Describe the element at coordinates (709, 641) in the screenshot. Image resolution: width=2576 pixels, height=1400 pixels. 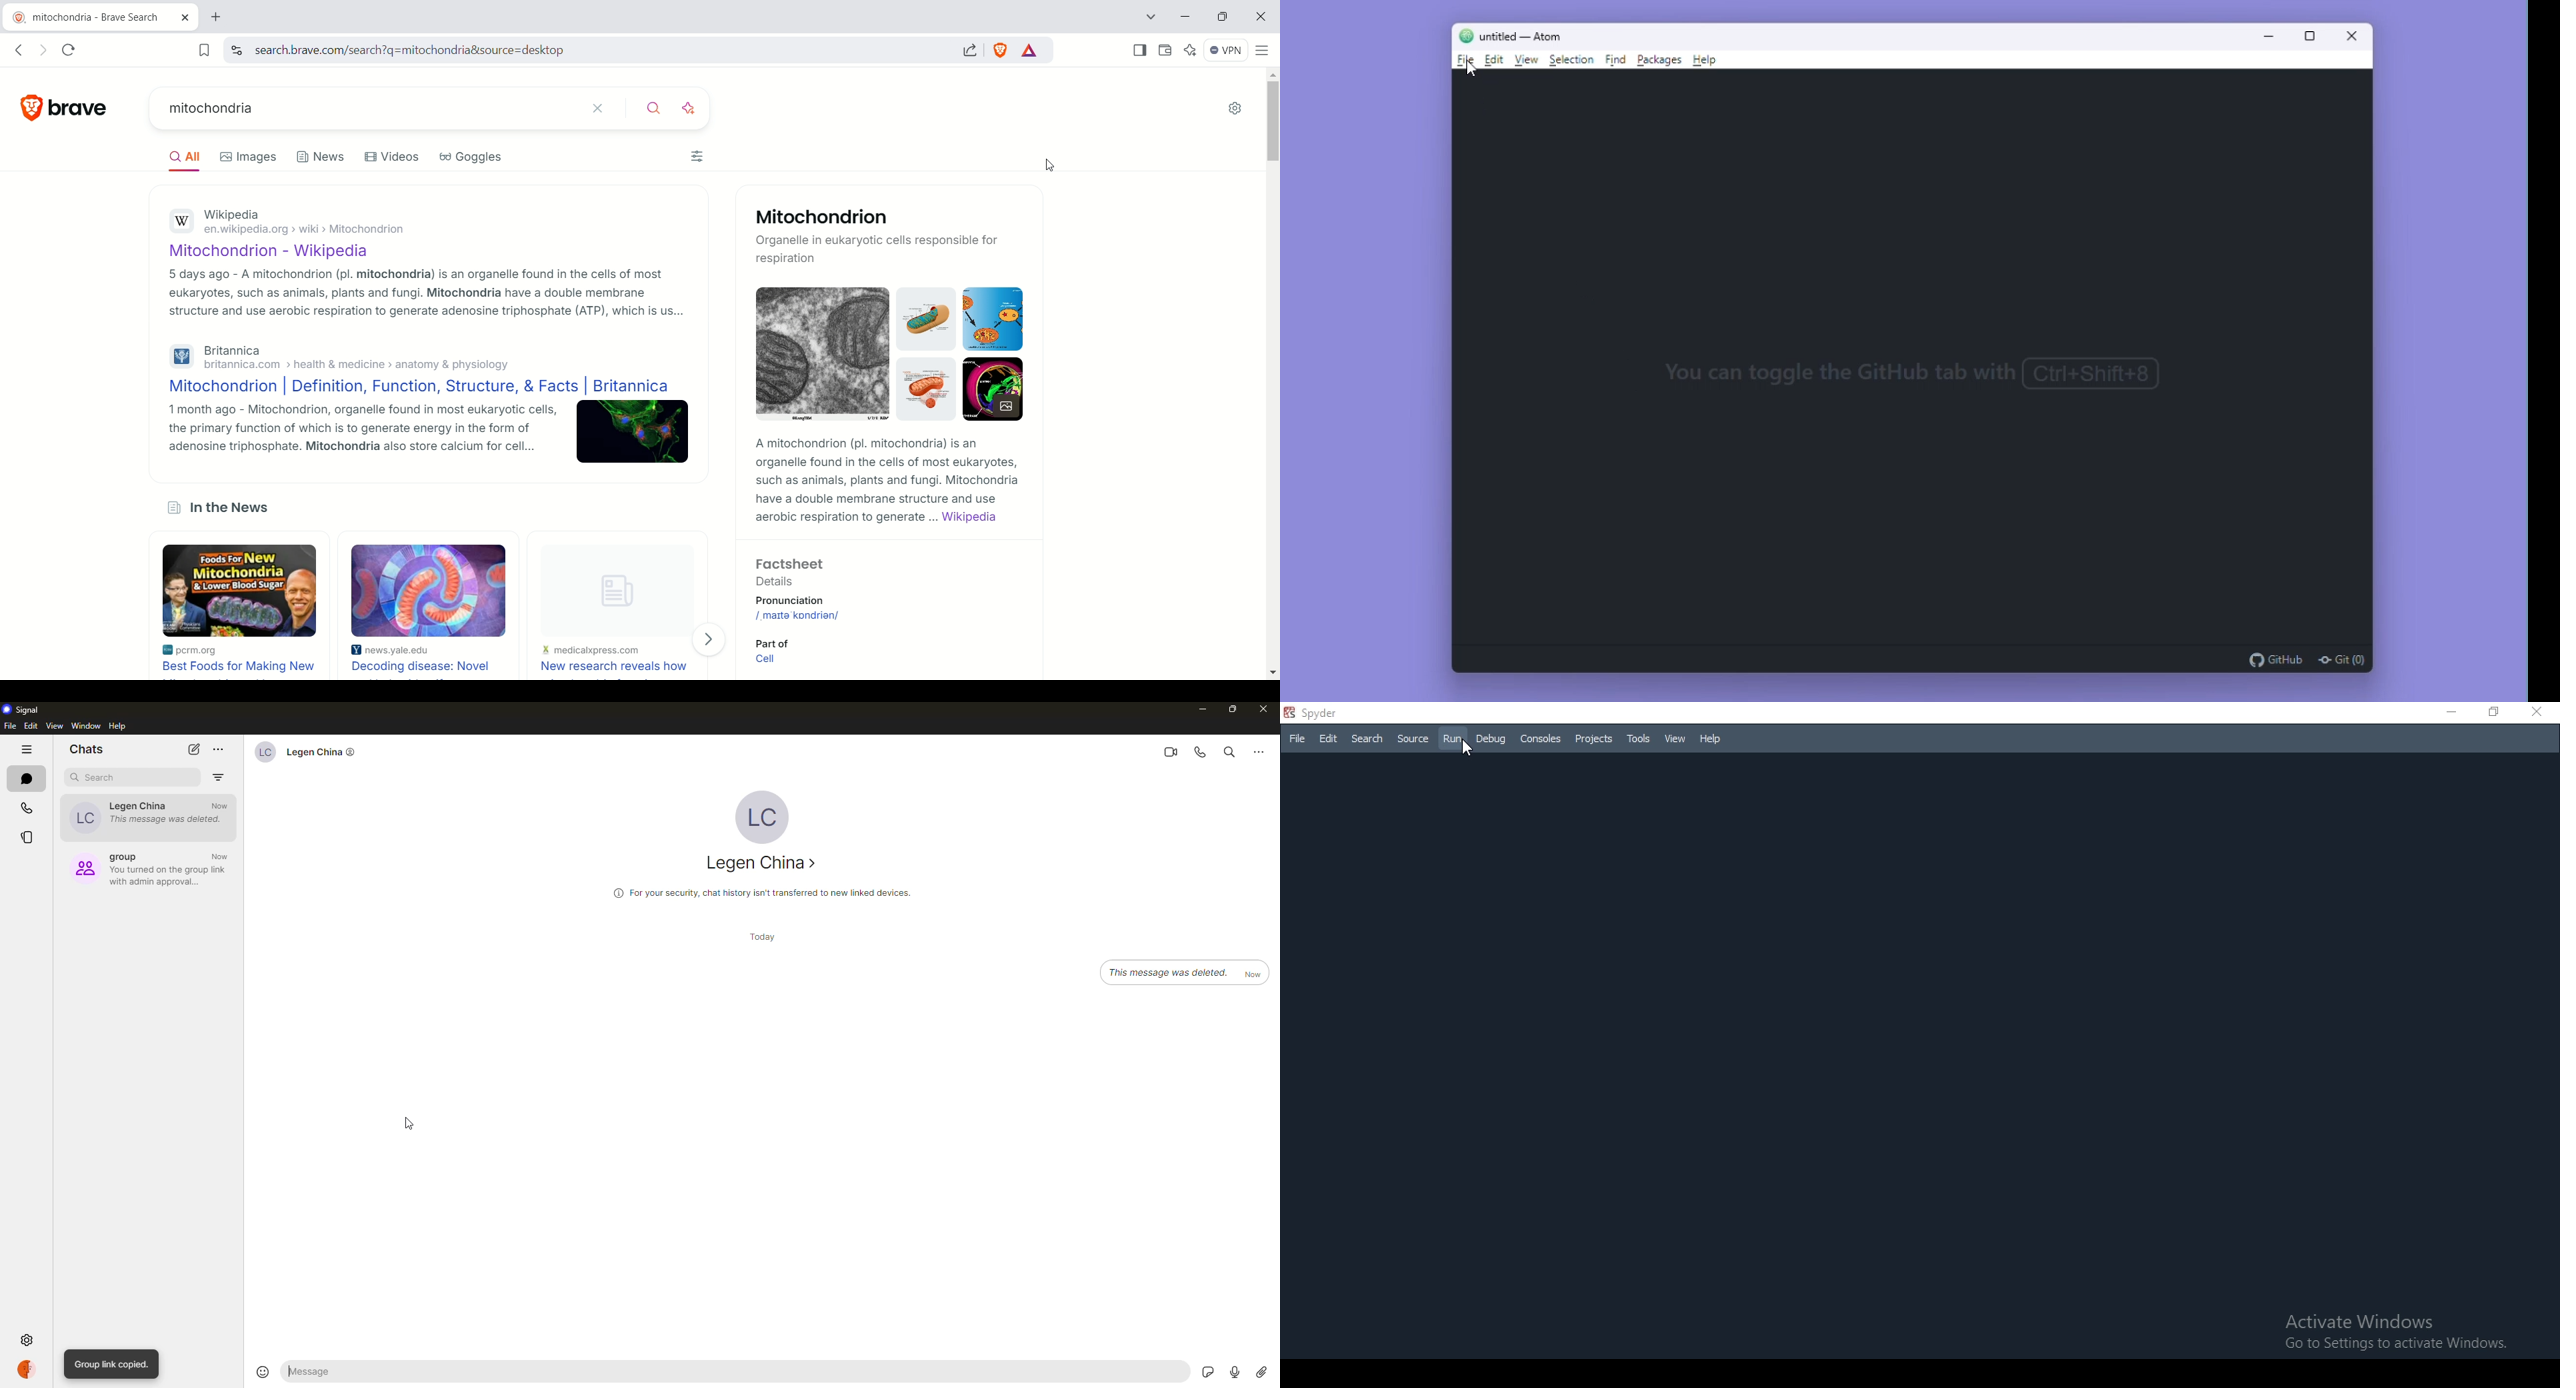
I see `Next` at that location.